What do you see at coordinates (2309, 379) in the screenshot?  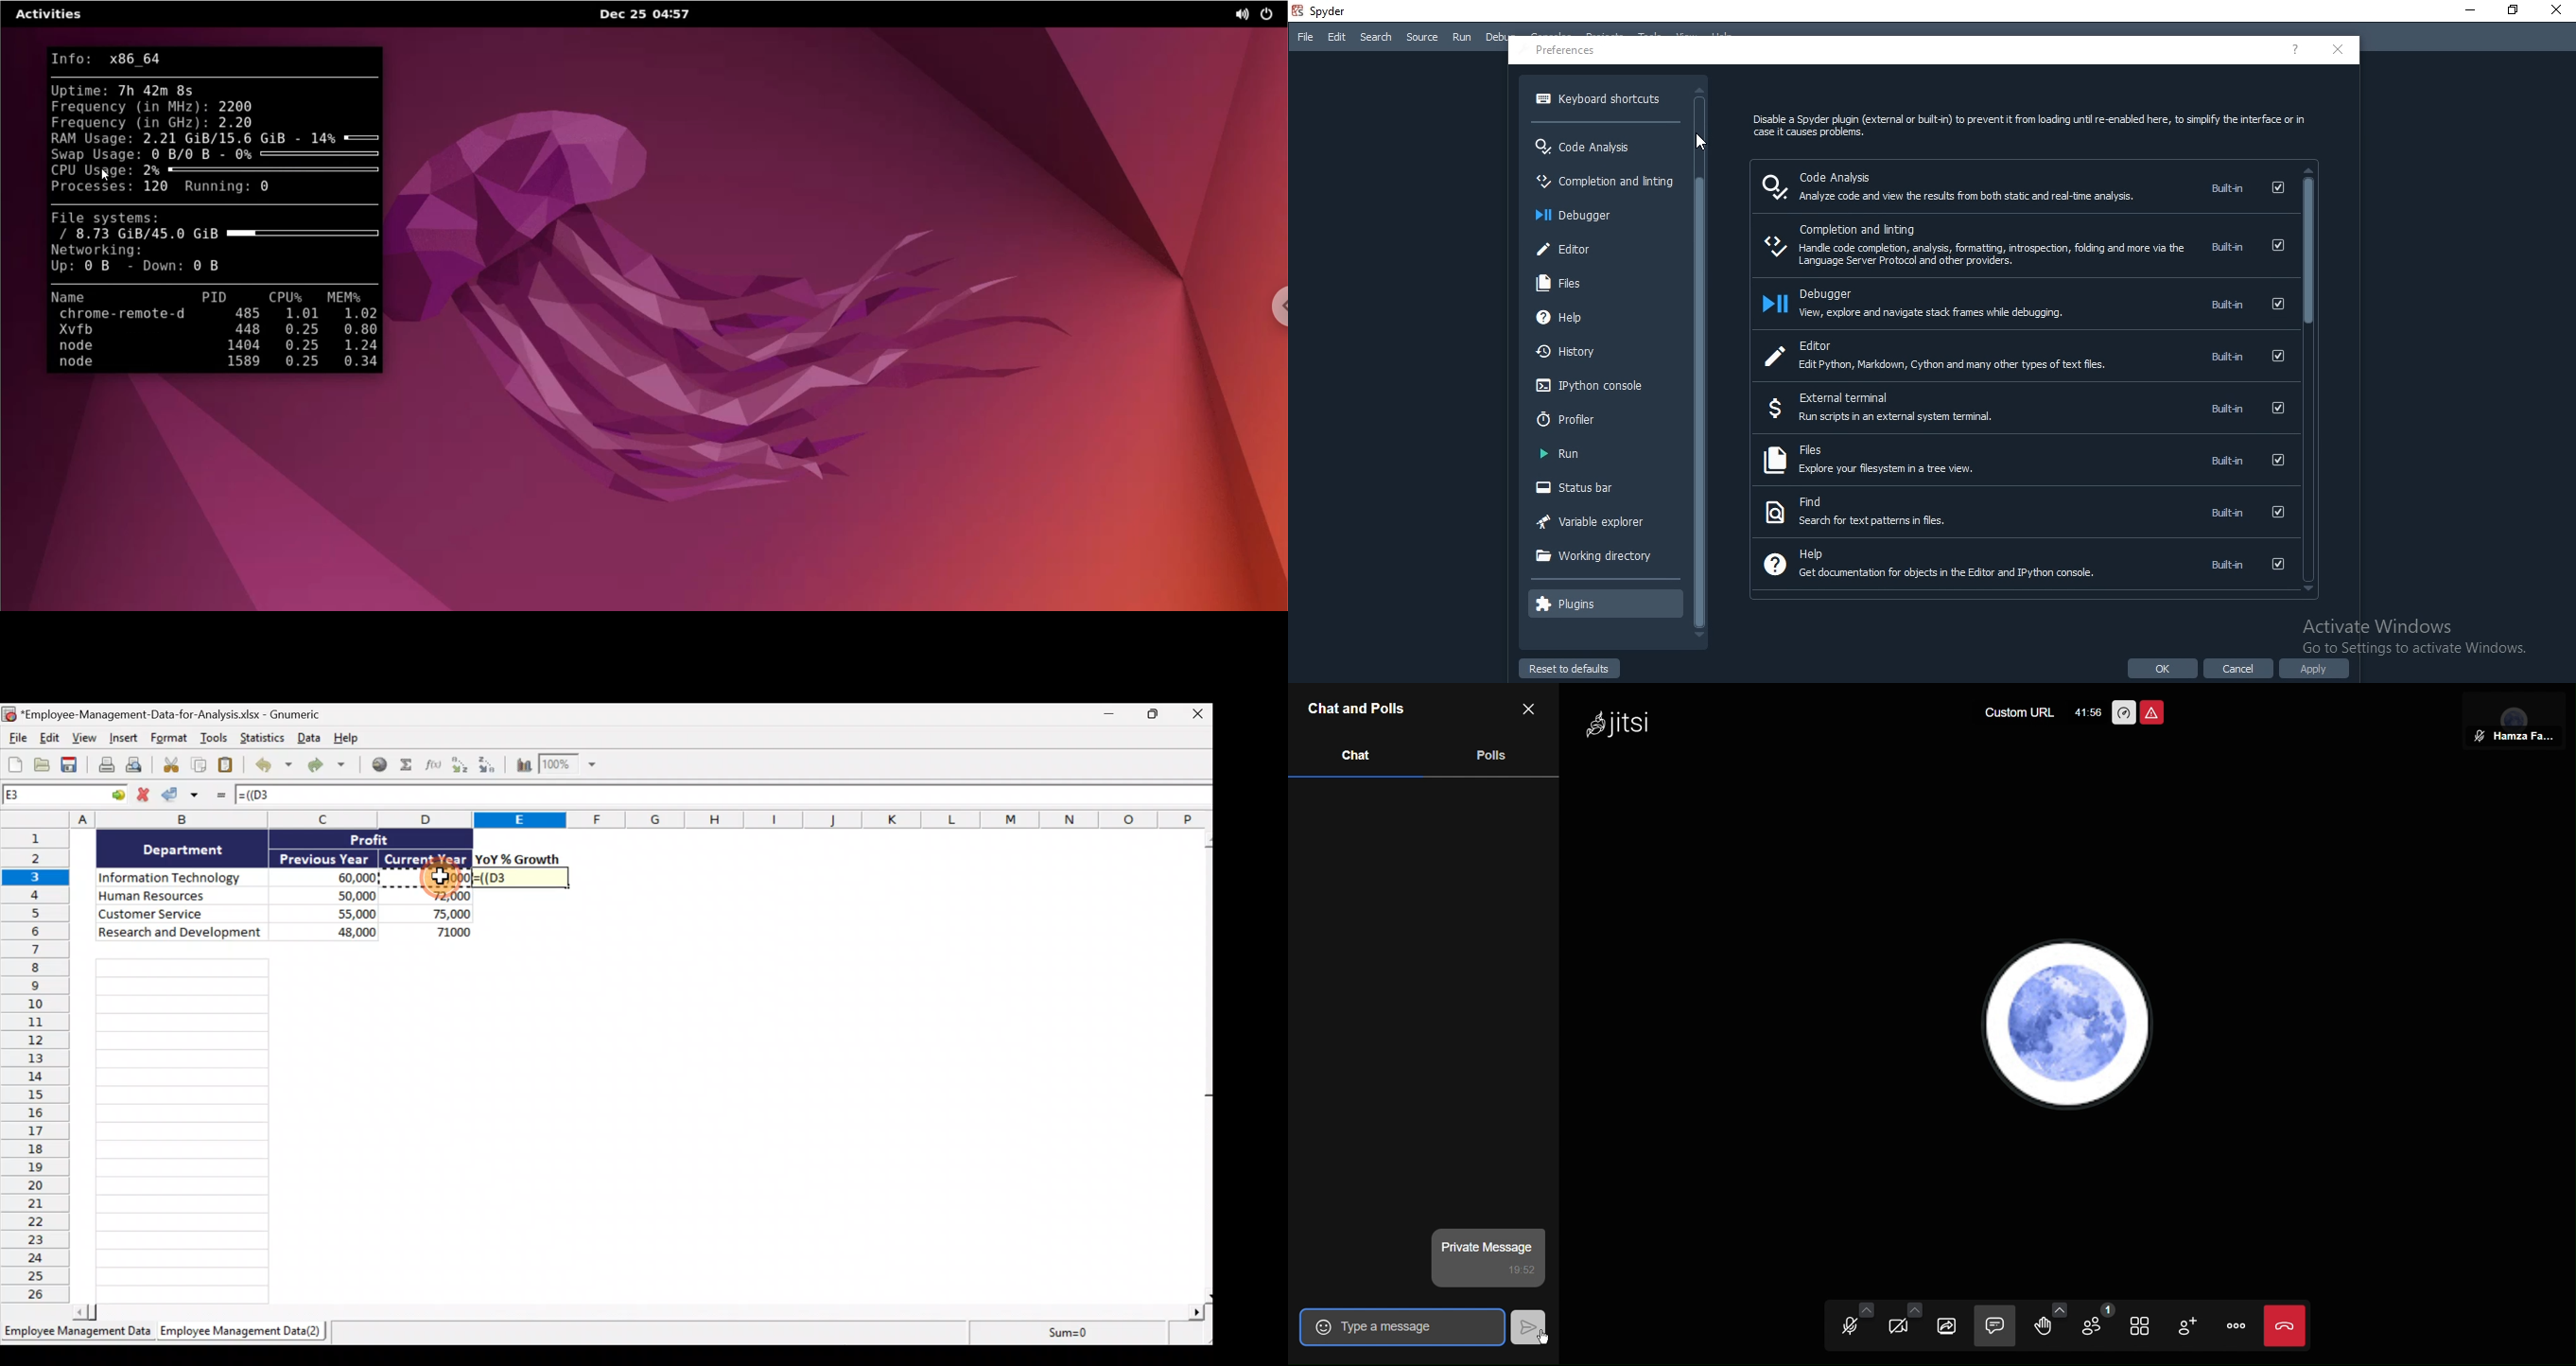 I see `scroll bar` at bounding box center [2309, 379].